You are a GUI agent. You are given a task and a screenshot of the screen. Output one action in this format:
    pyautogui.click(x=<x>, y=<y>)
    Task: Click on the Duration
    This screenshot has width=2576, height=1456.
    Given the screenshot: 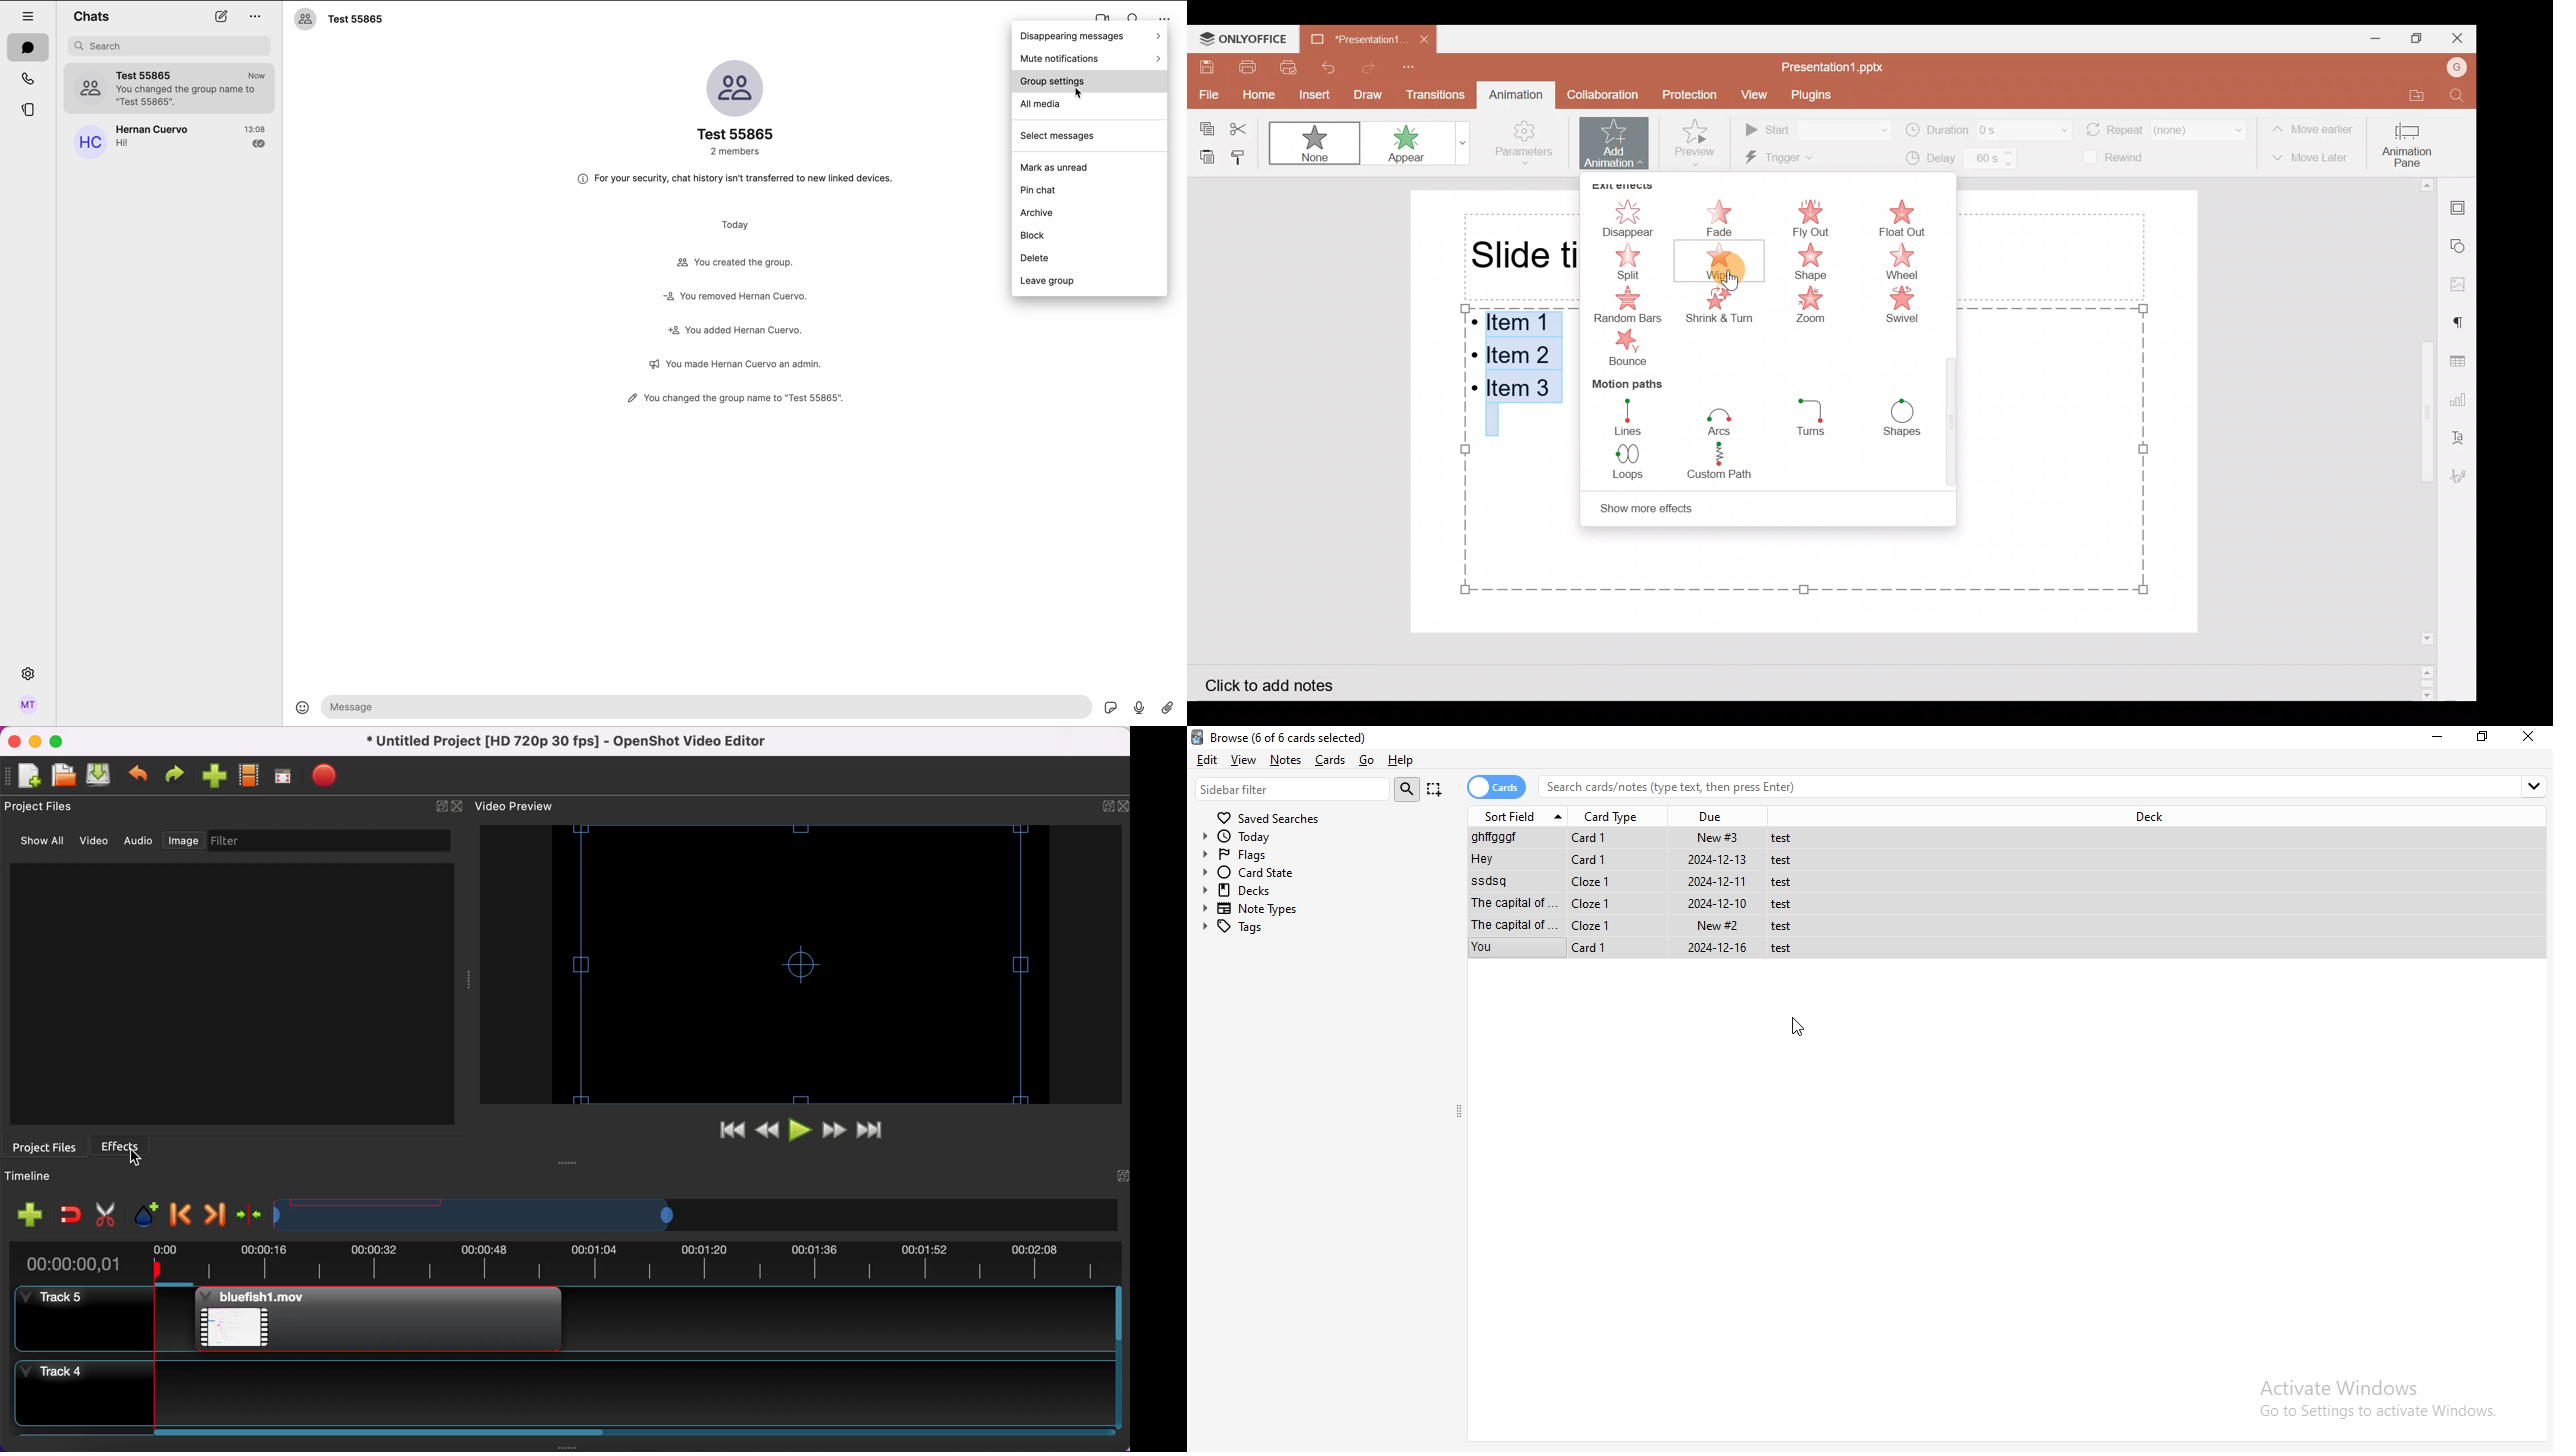 What is the action you would take?
    pyautogui.click(x=1988, y=128)
    